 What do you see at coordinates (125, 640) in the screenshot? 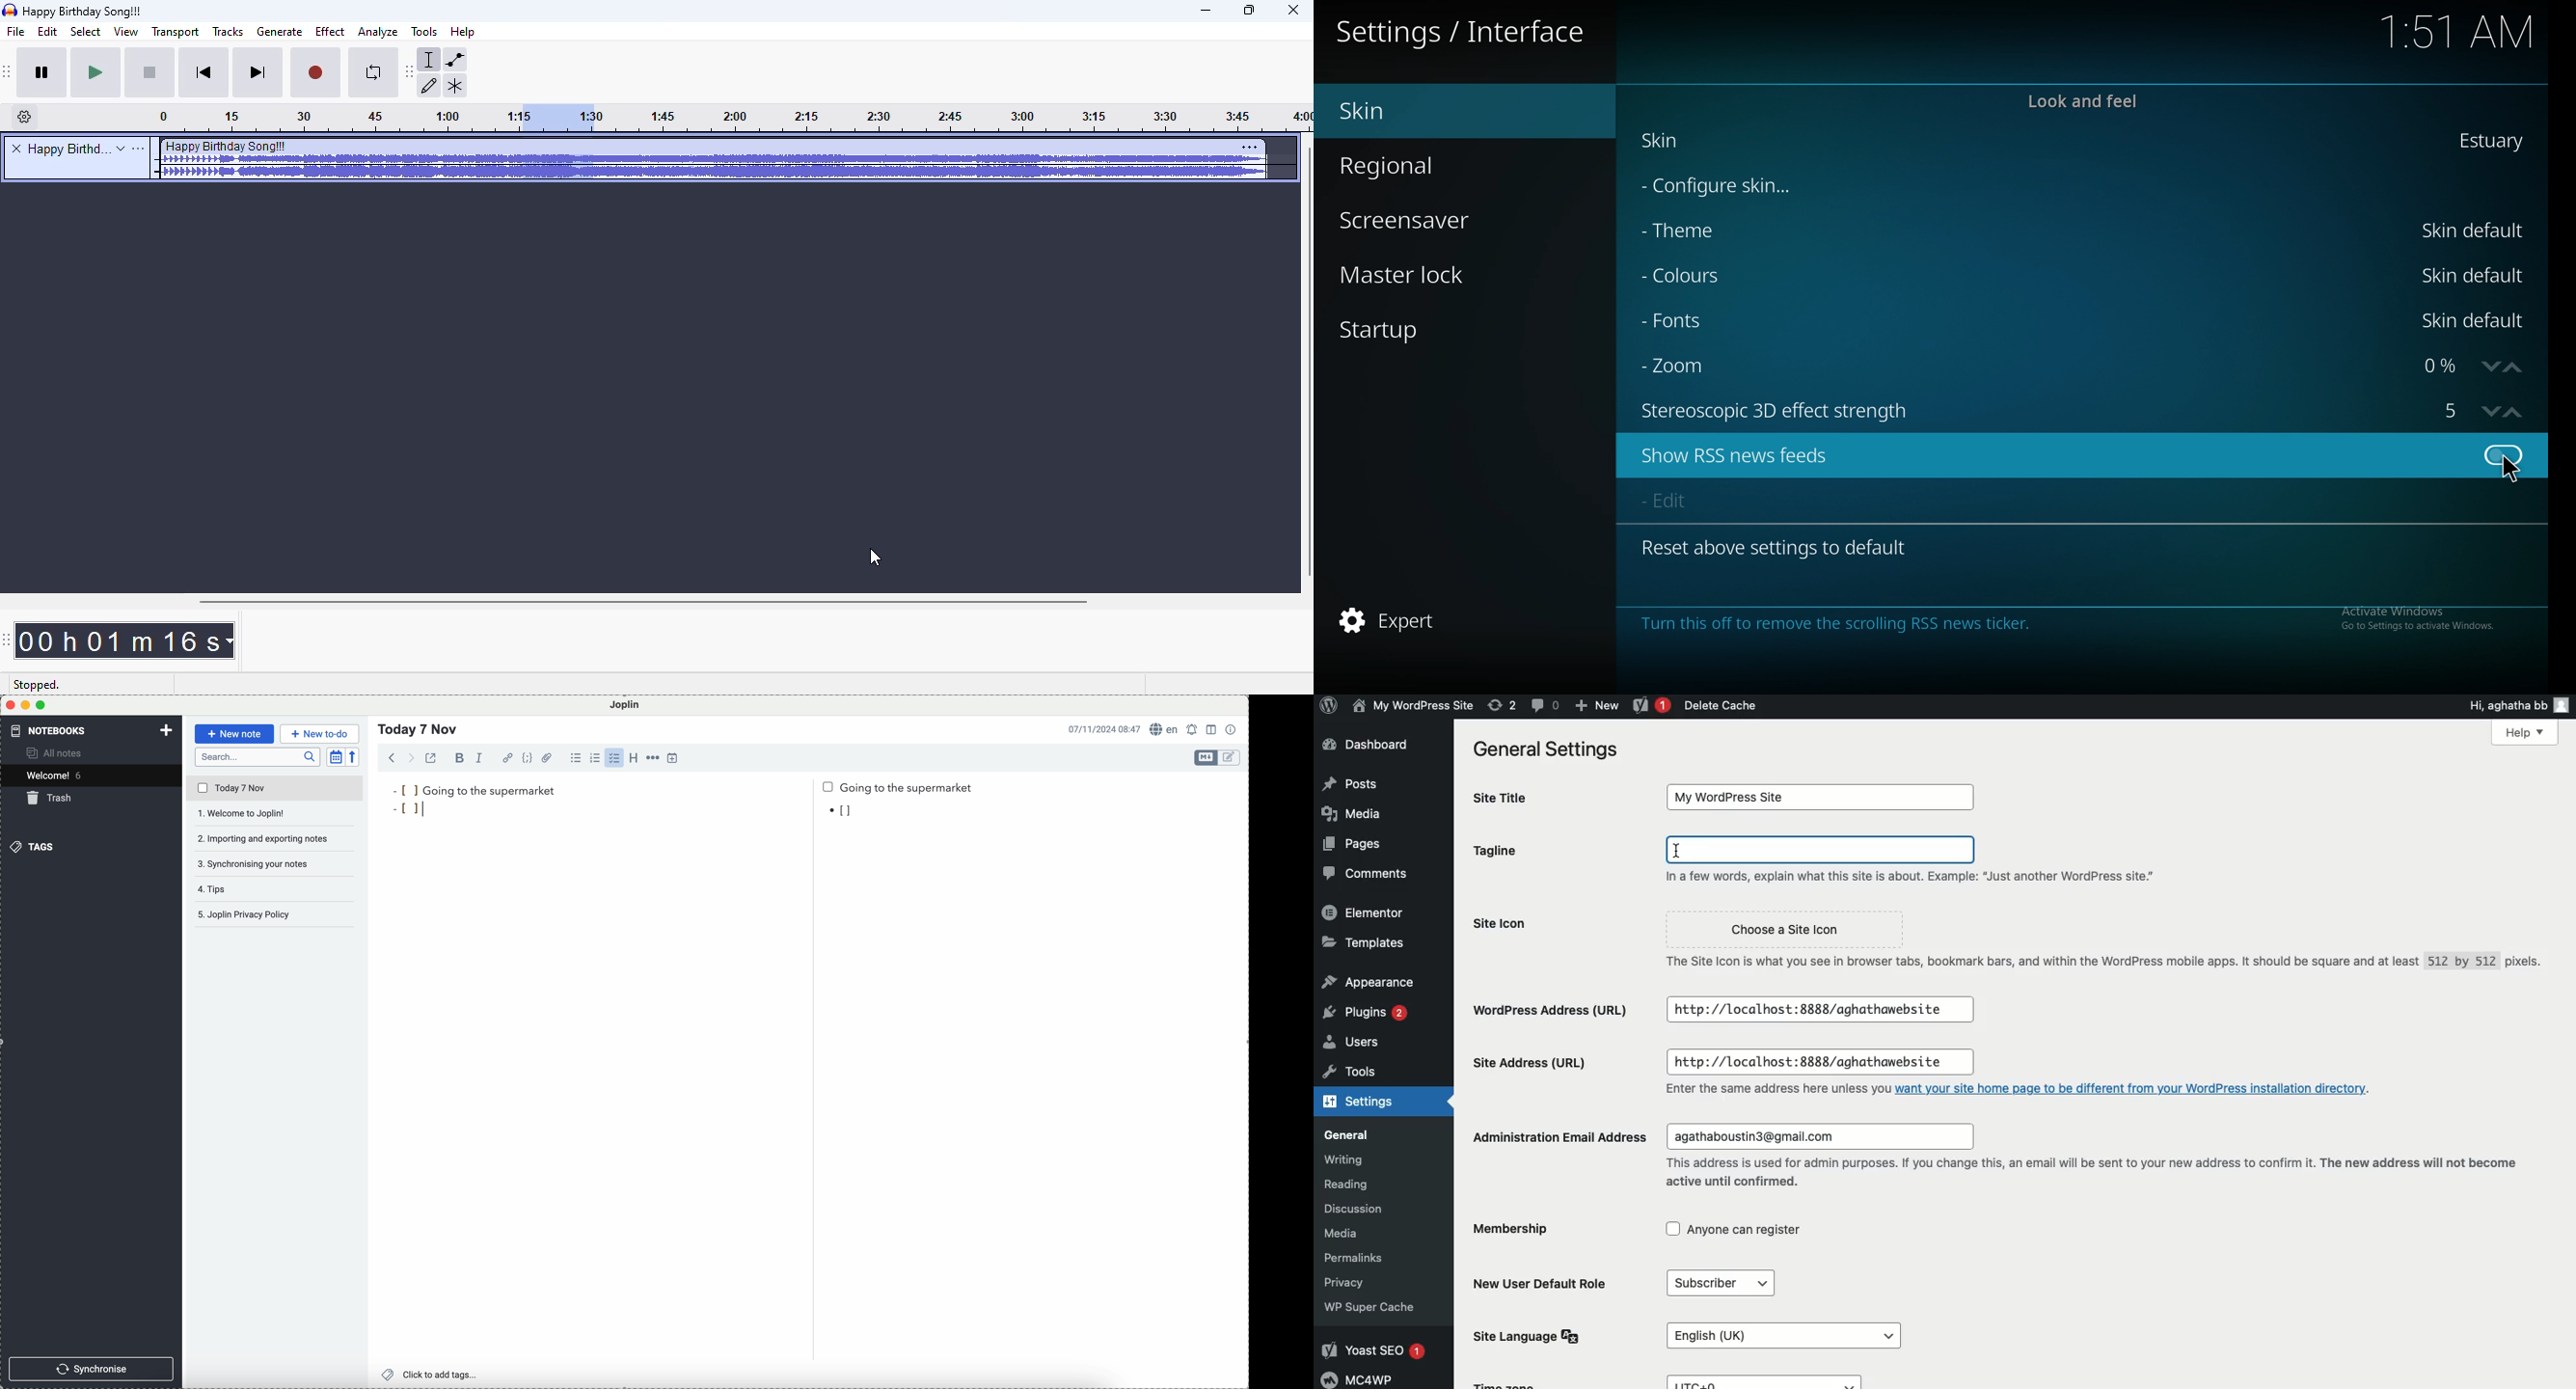
I see `00 h 01 m 16 s` at bounding box center [125, 640].